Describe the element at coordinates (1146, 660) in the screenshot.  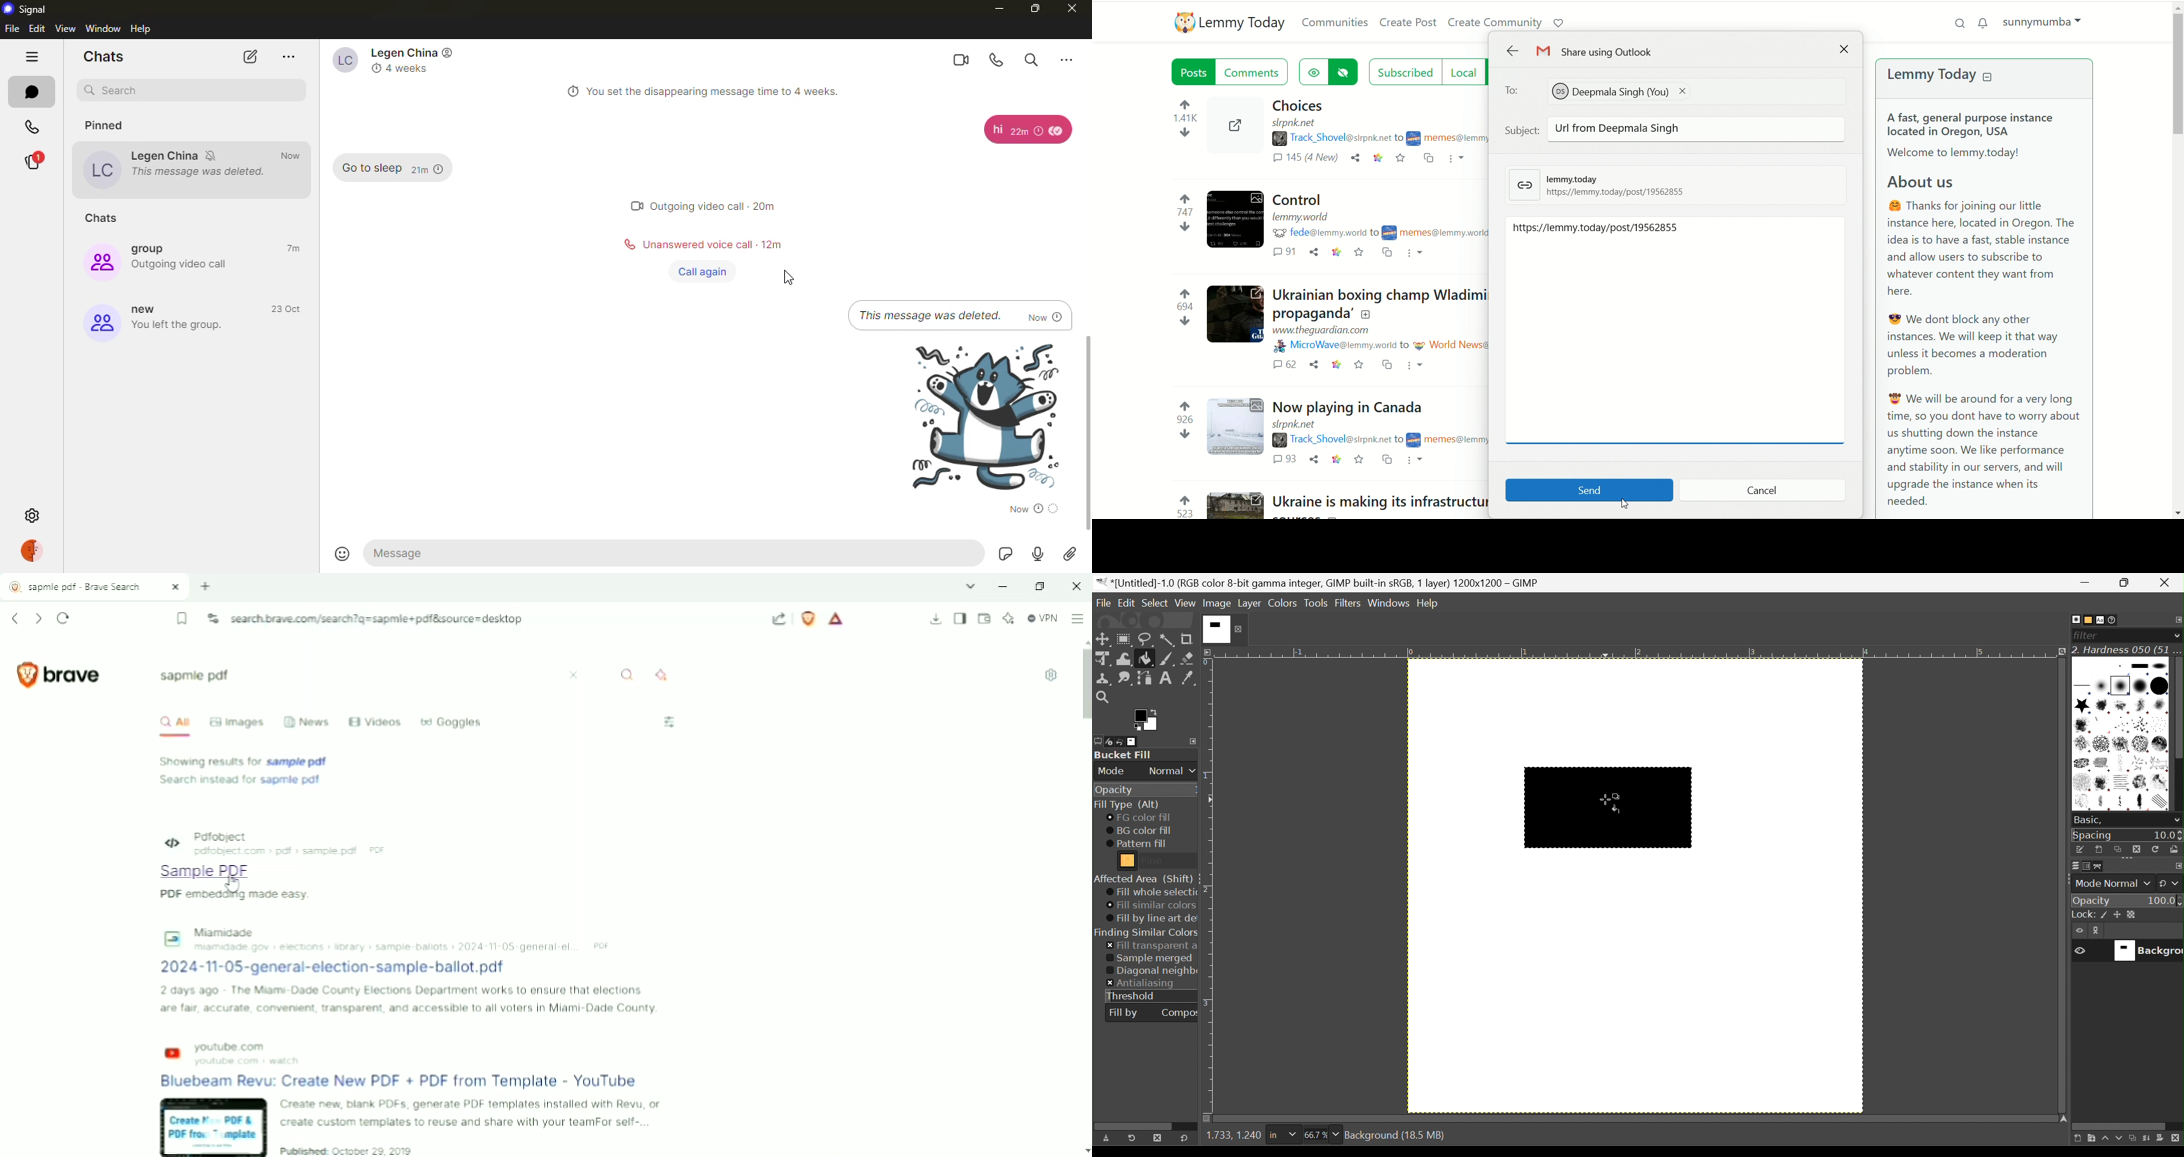
I see `Bucket Fill Tool` at that location.